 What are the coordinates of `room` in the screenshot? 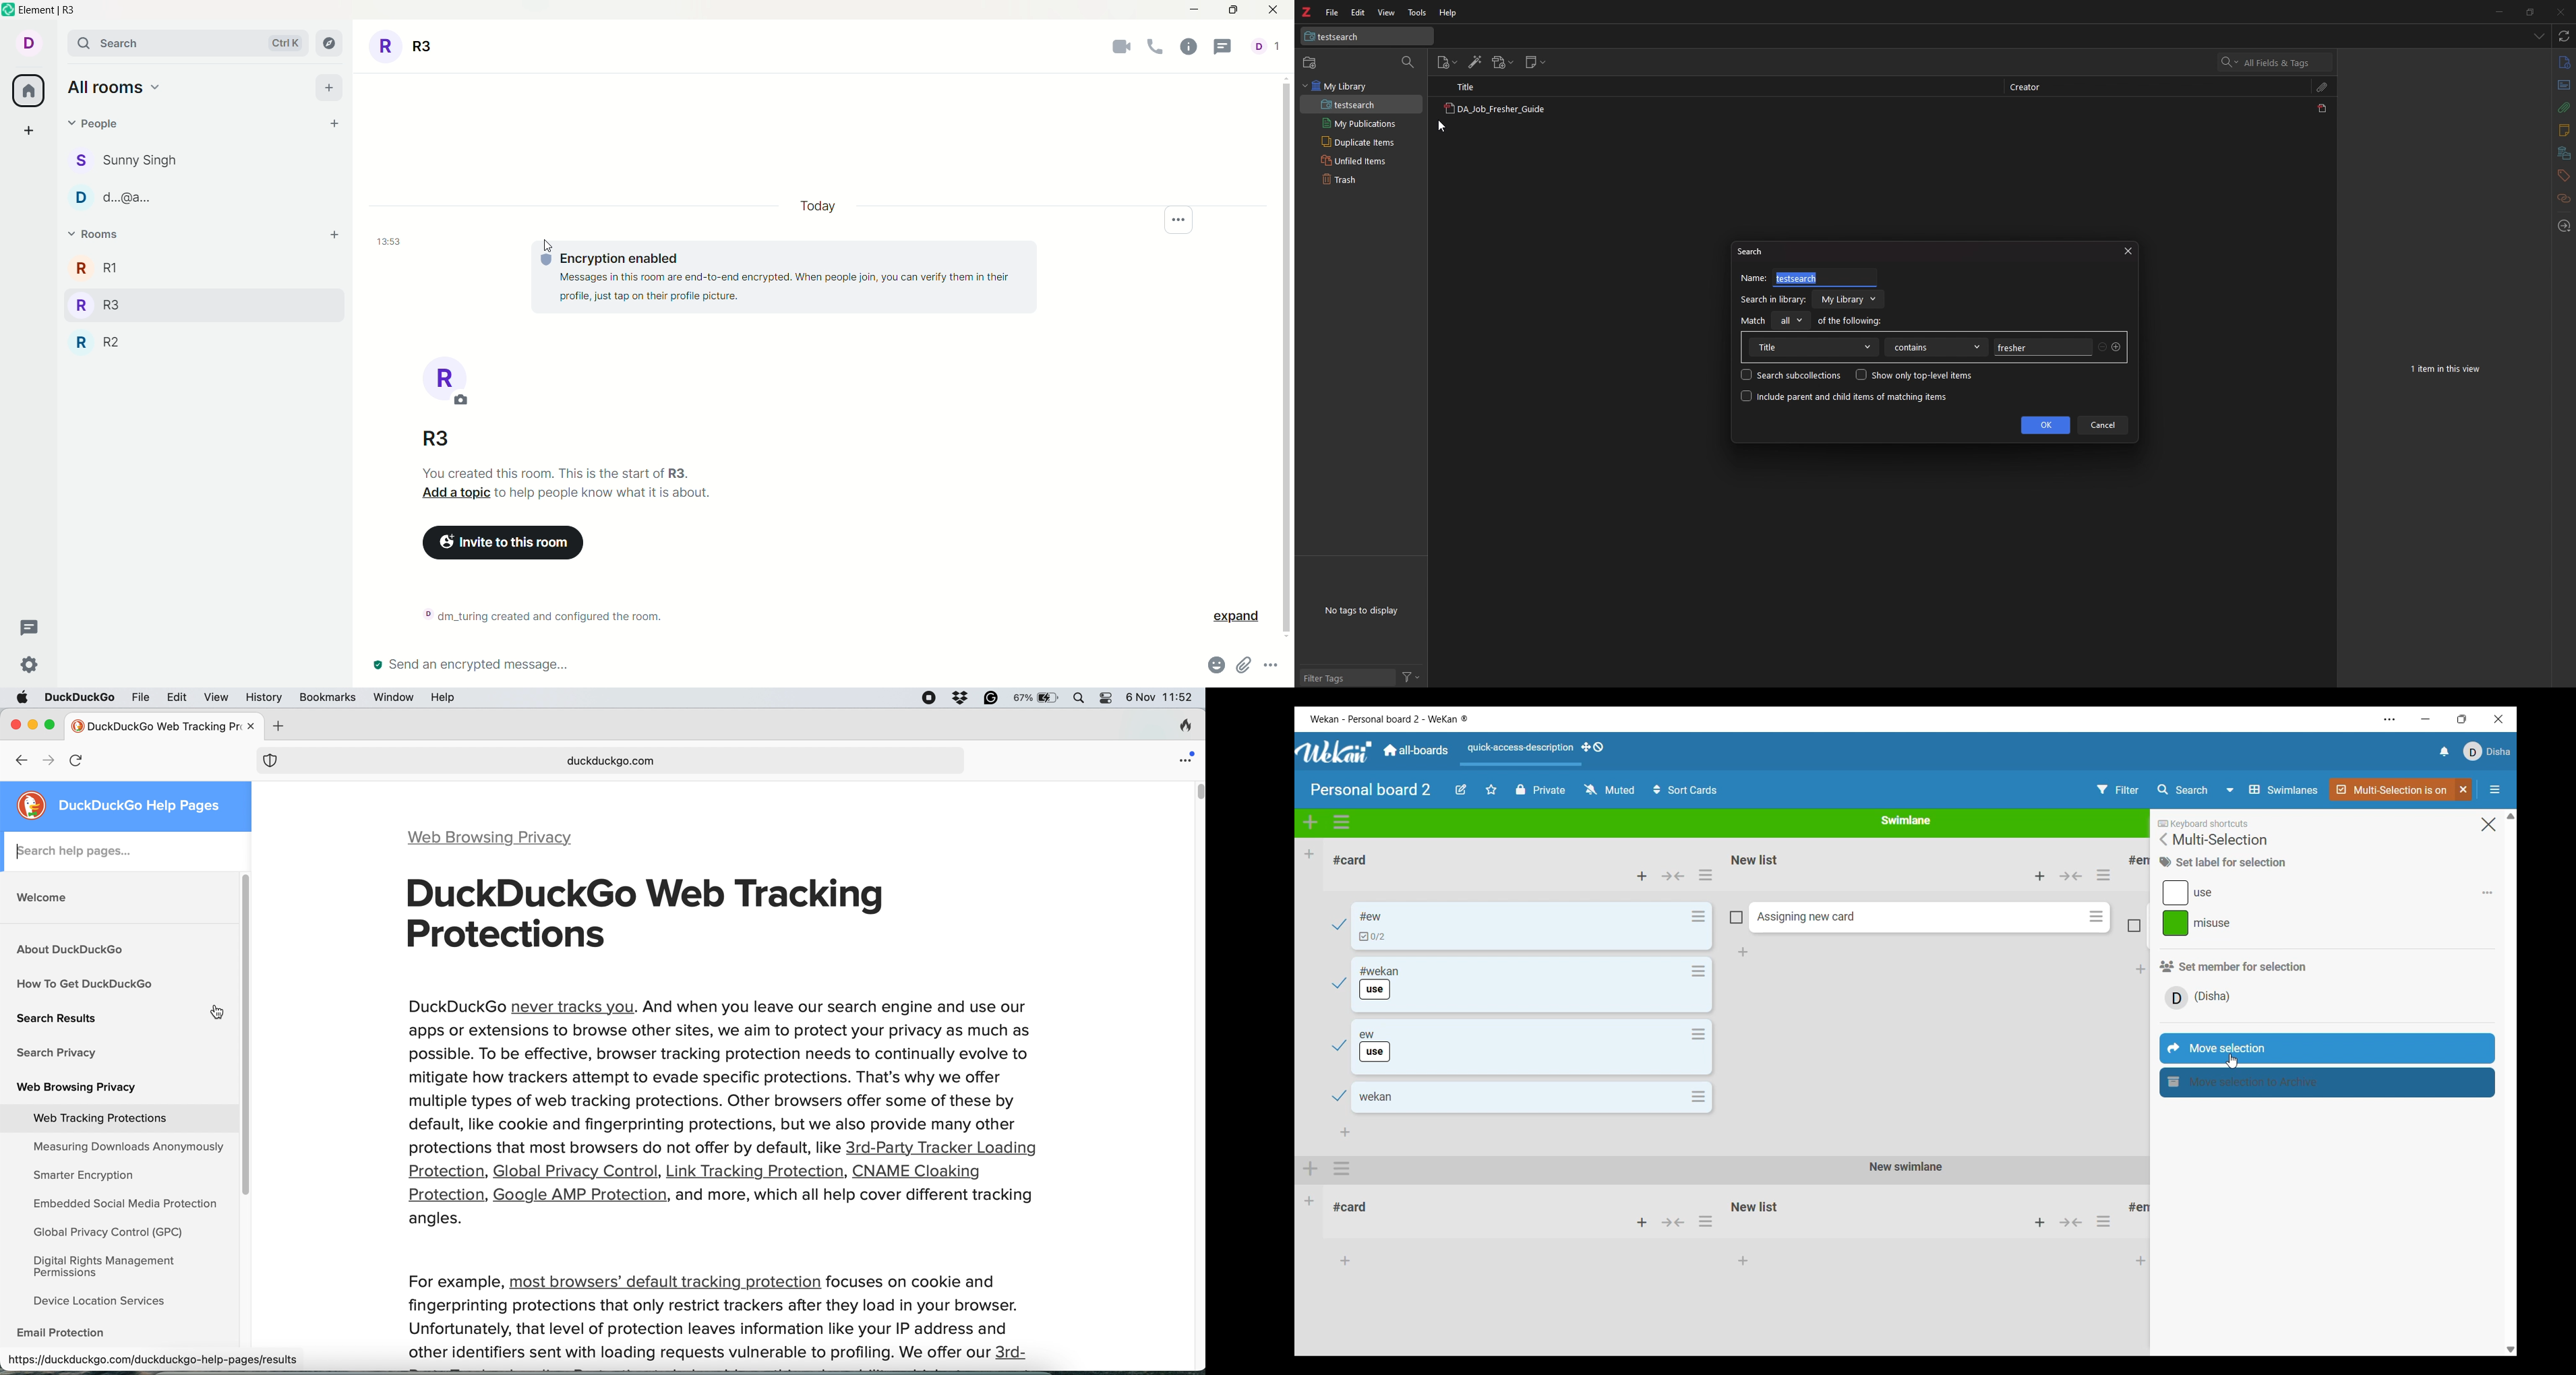 It's located at (436, 381).